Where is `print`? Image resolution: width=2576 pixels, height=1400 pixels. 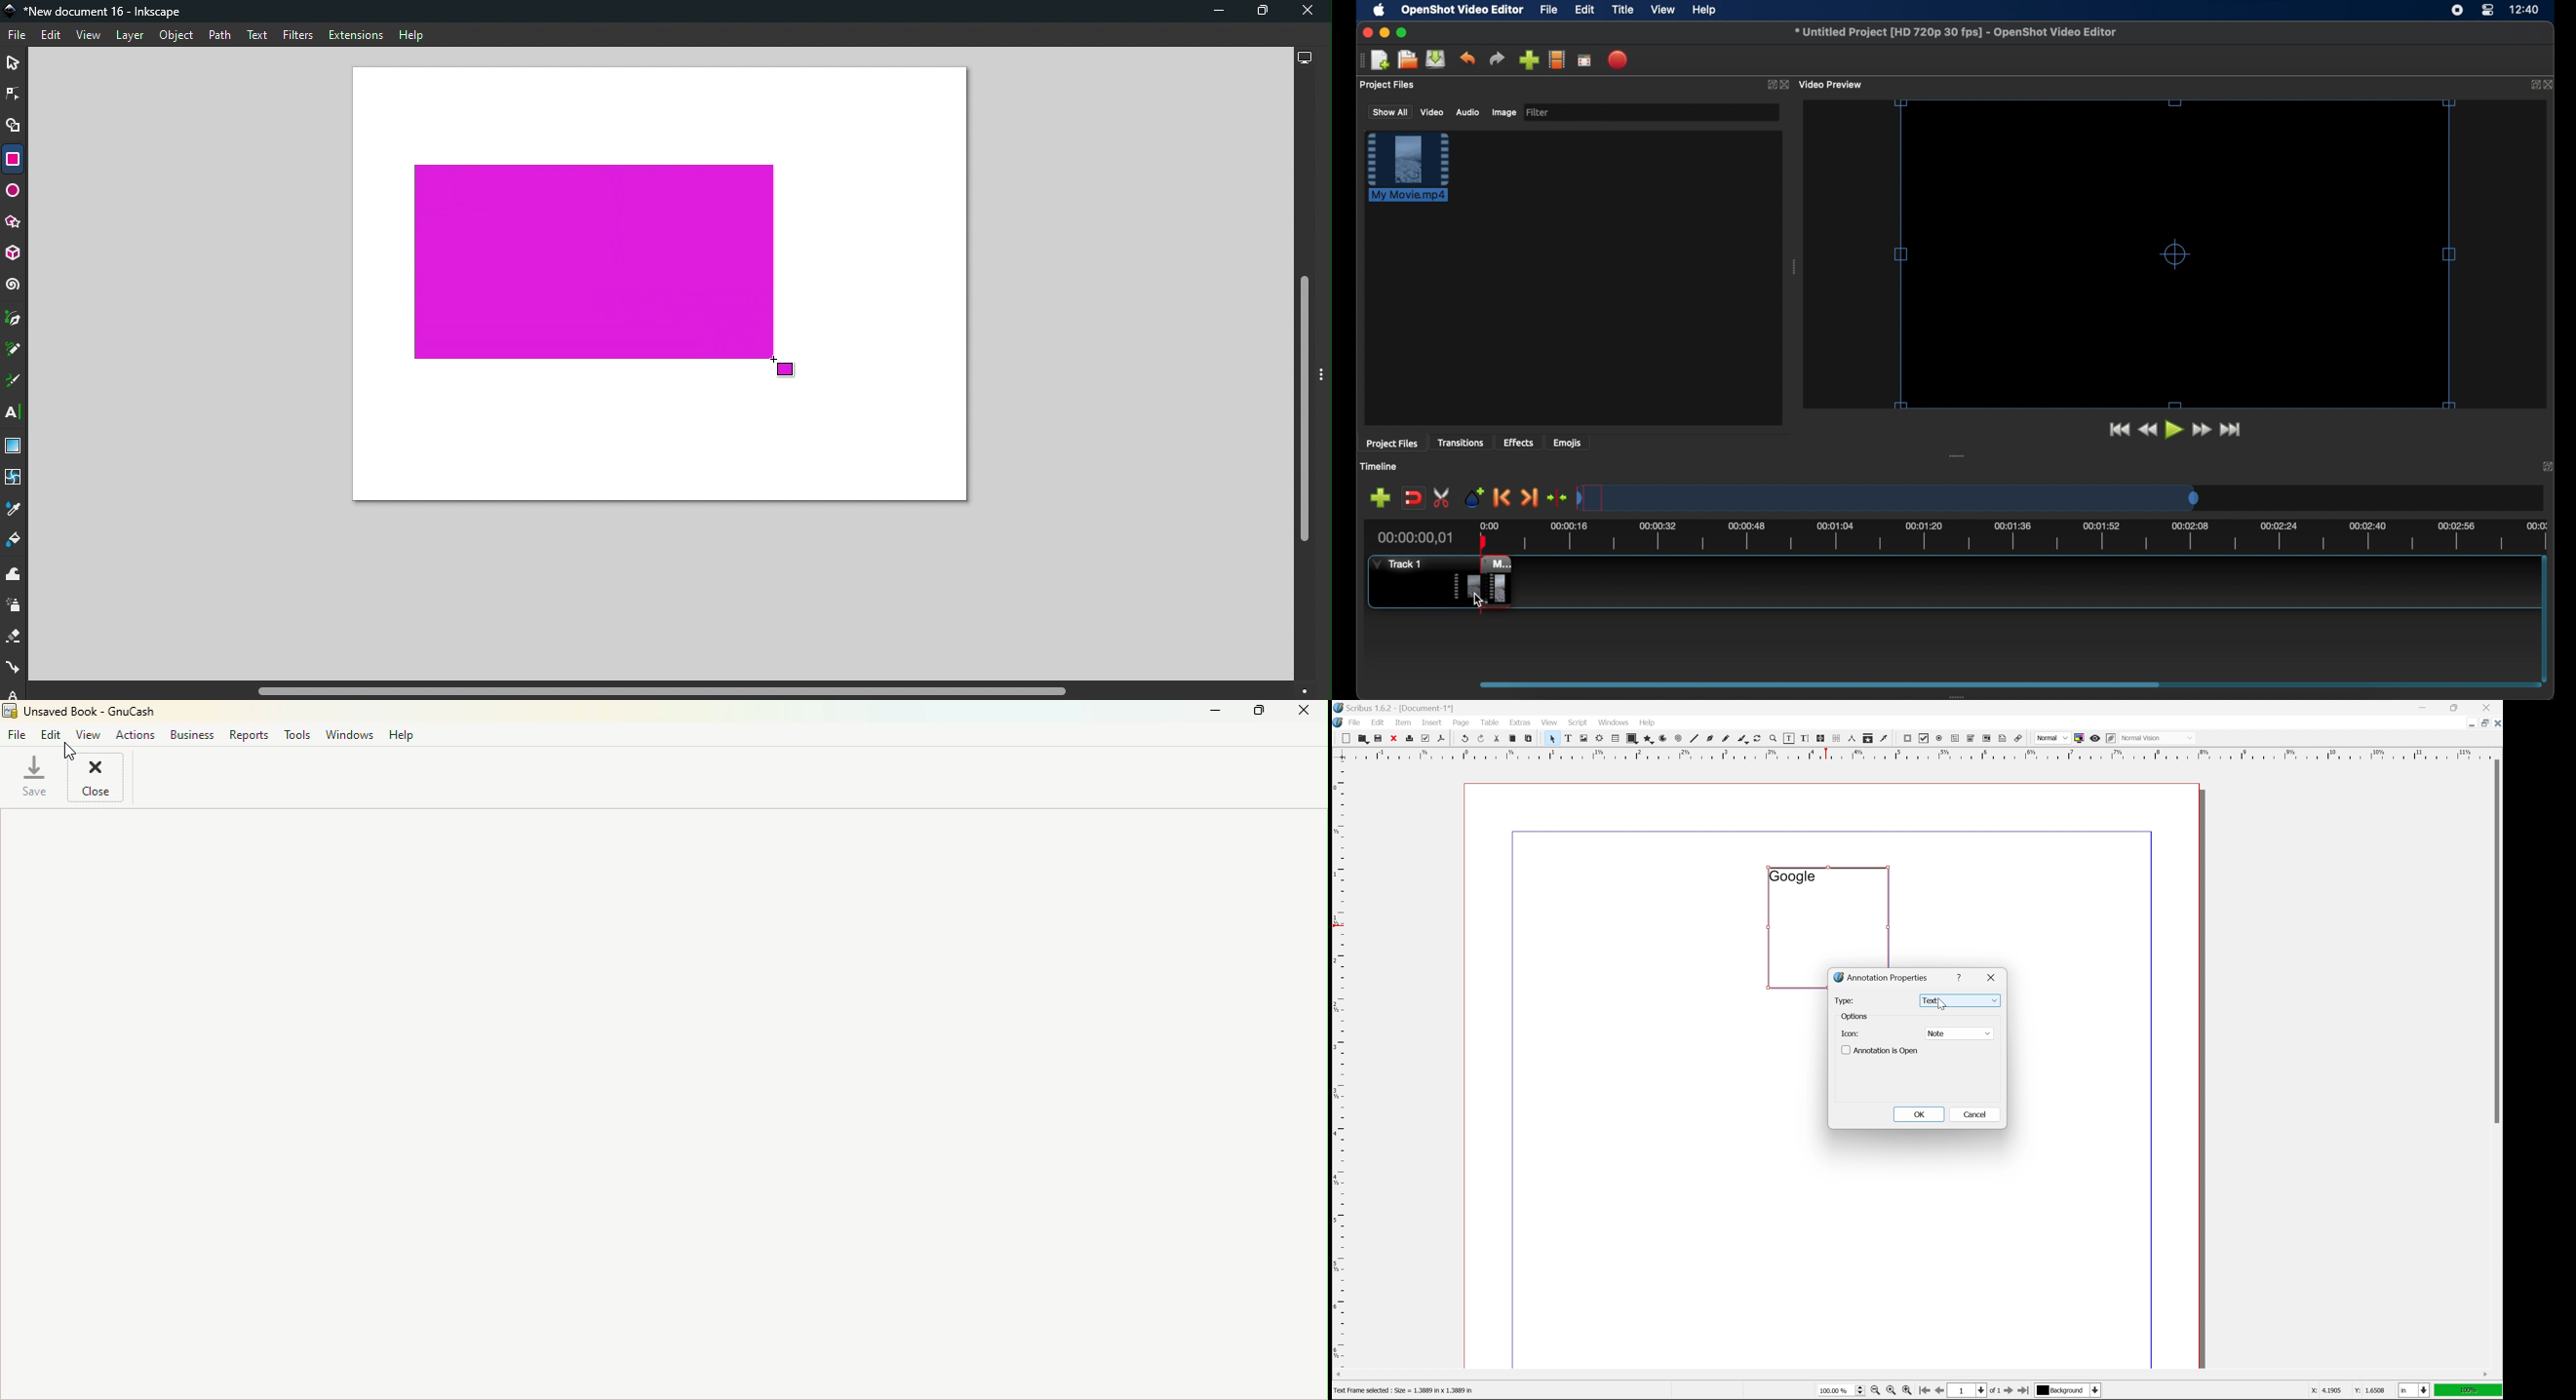 print is located at coordinates (1409, 739).